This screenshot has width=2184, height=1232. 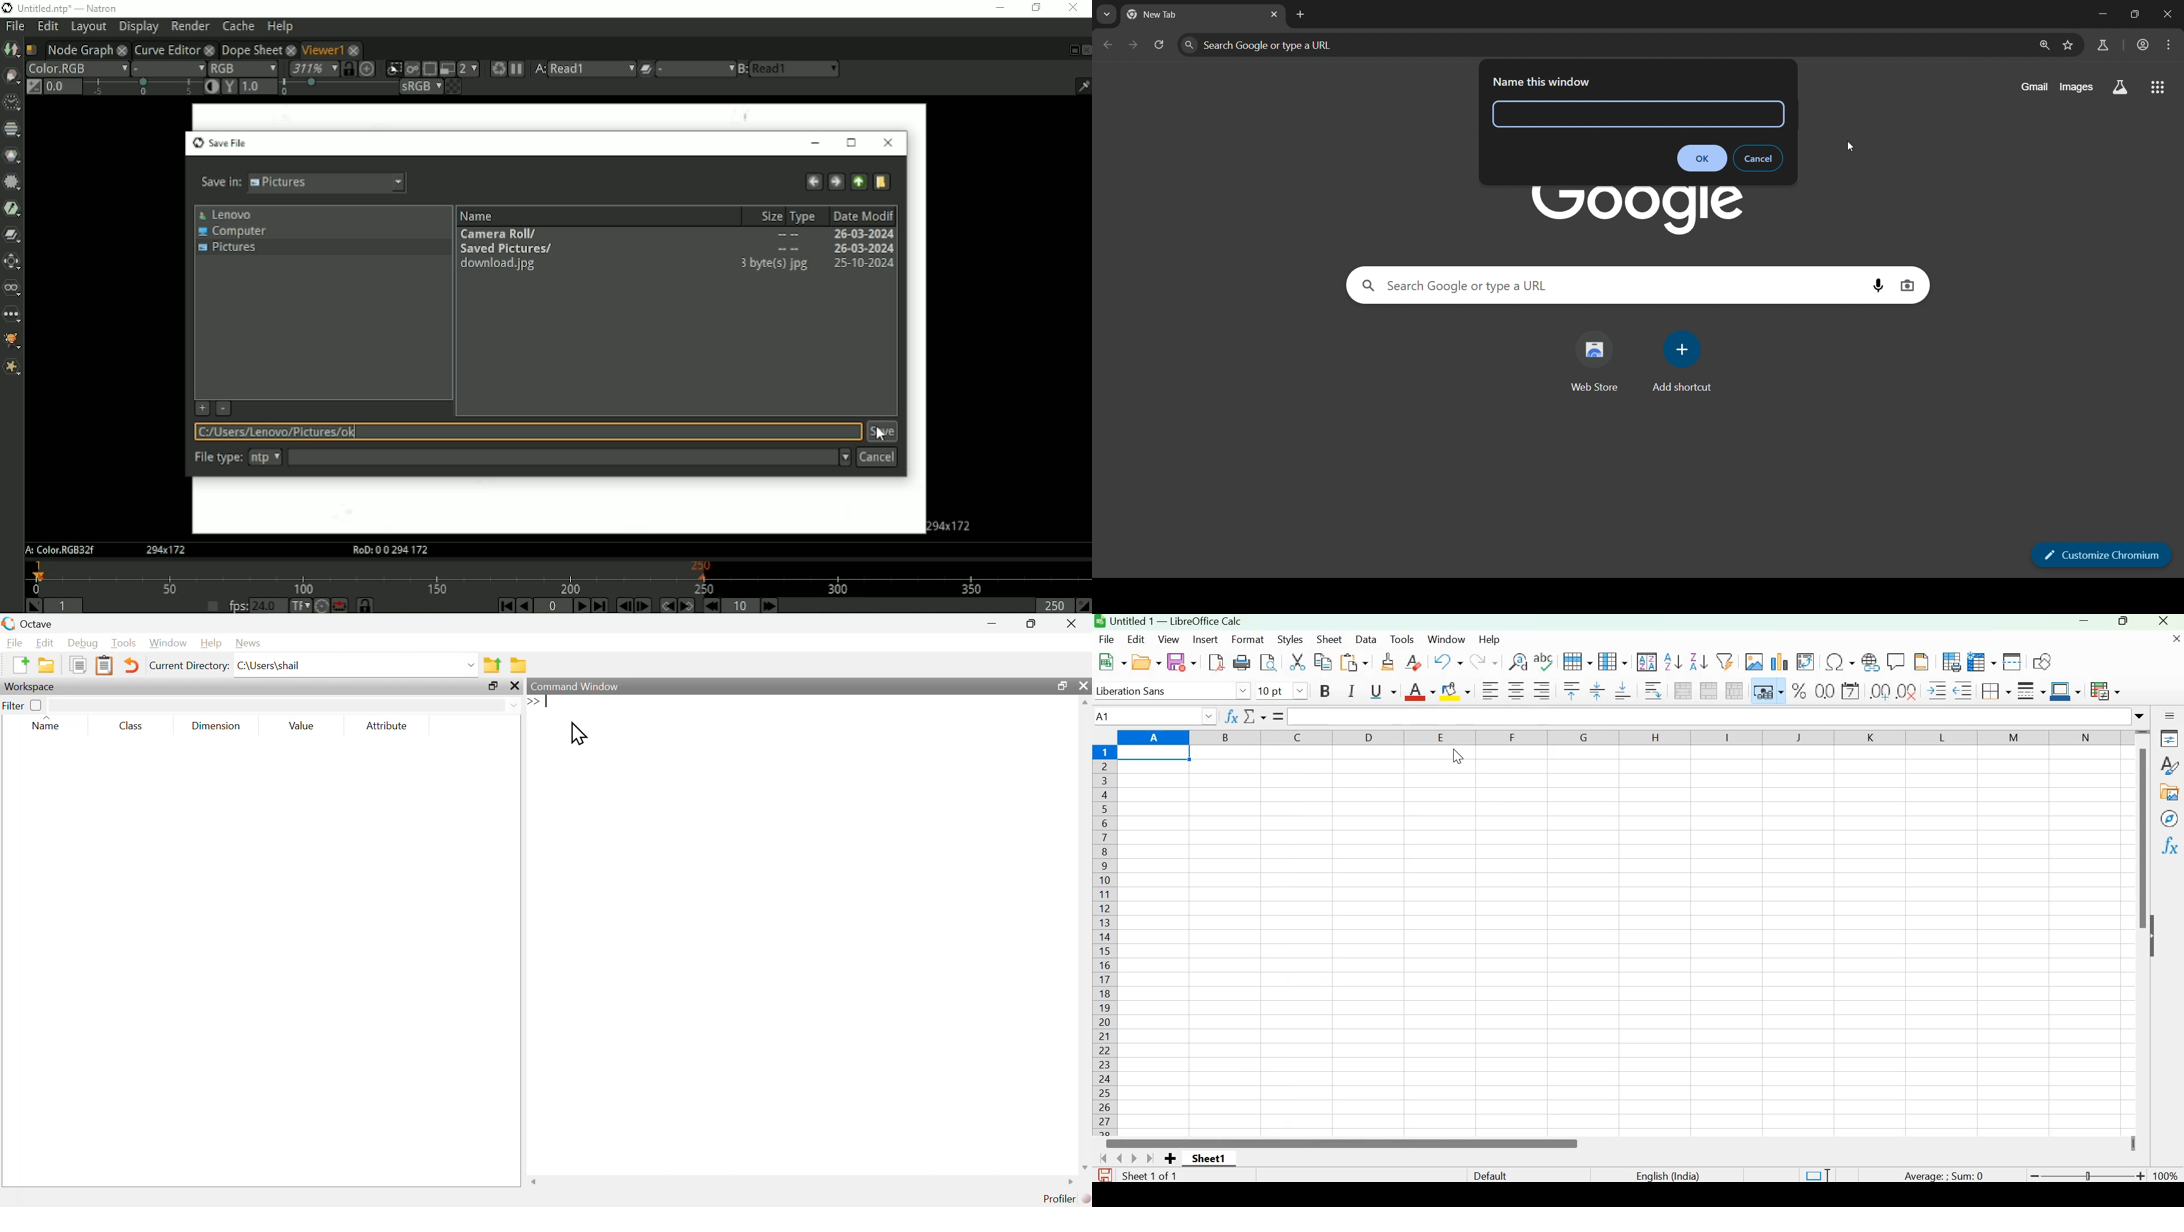 I want to click on Default, so click(x=1501, y=1175).